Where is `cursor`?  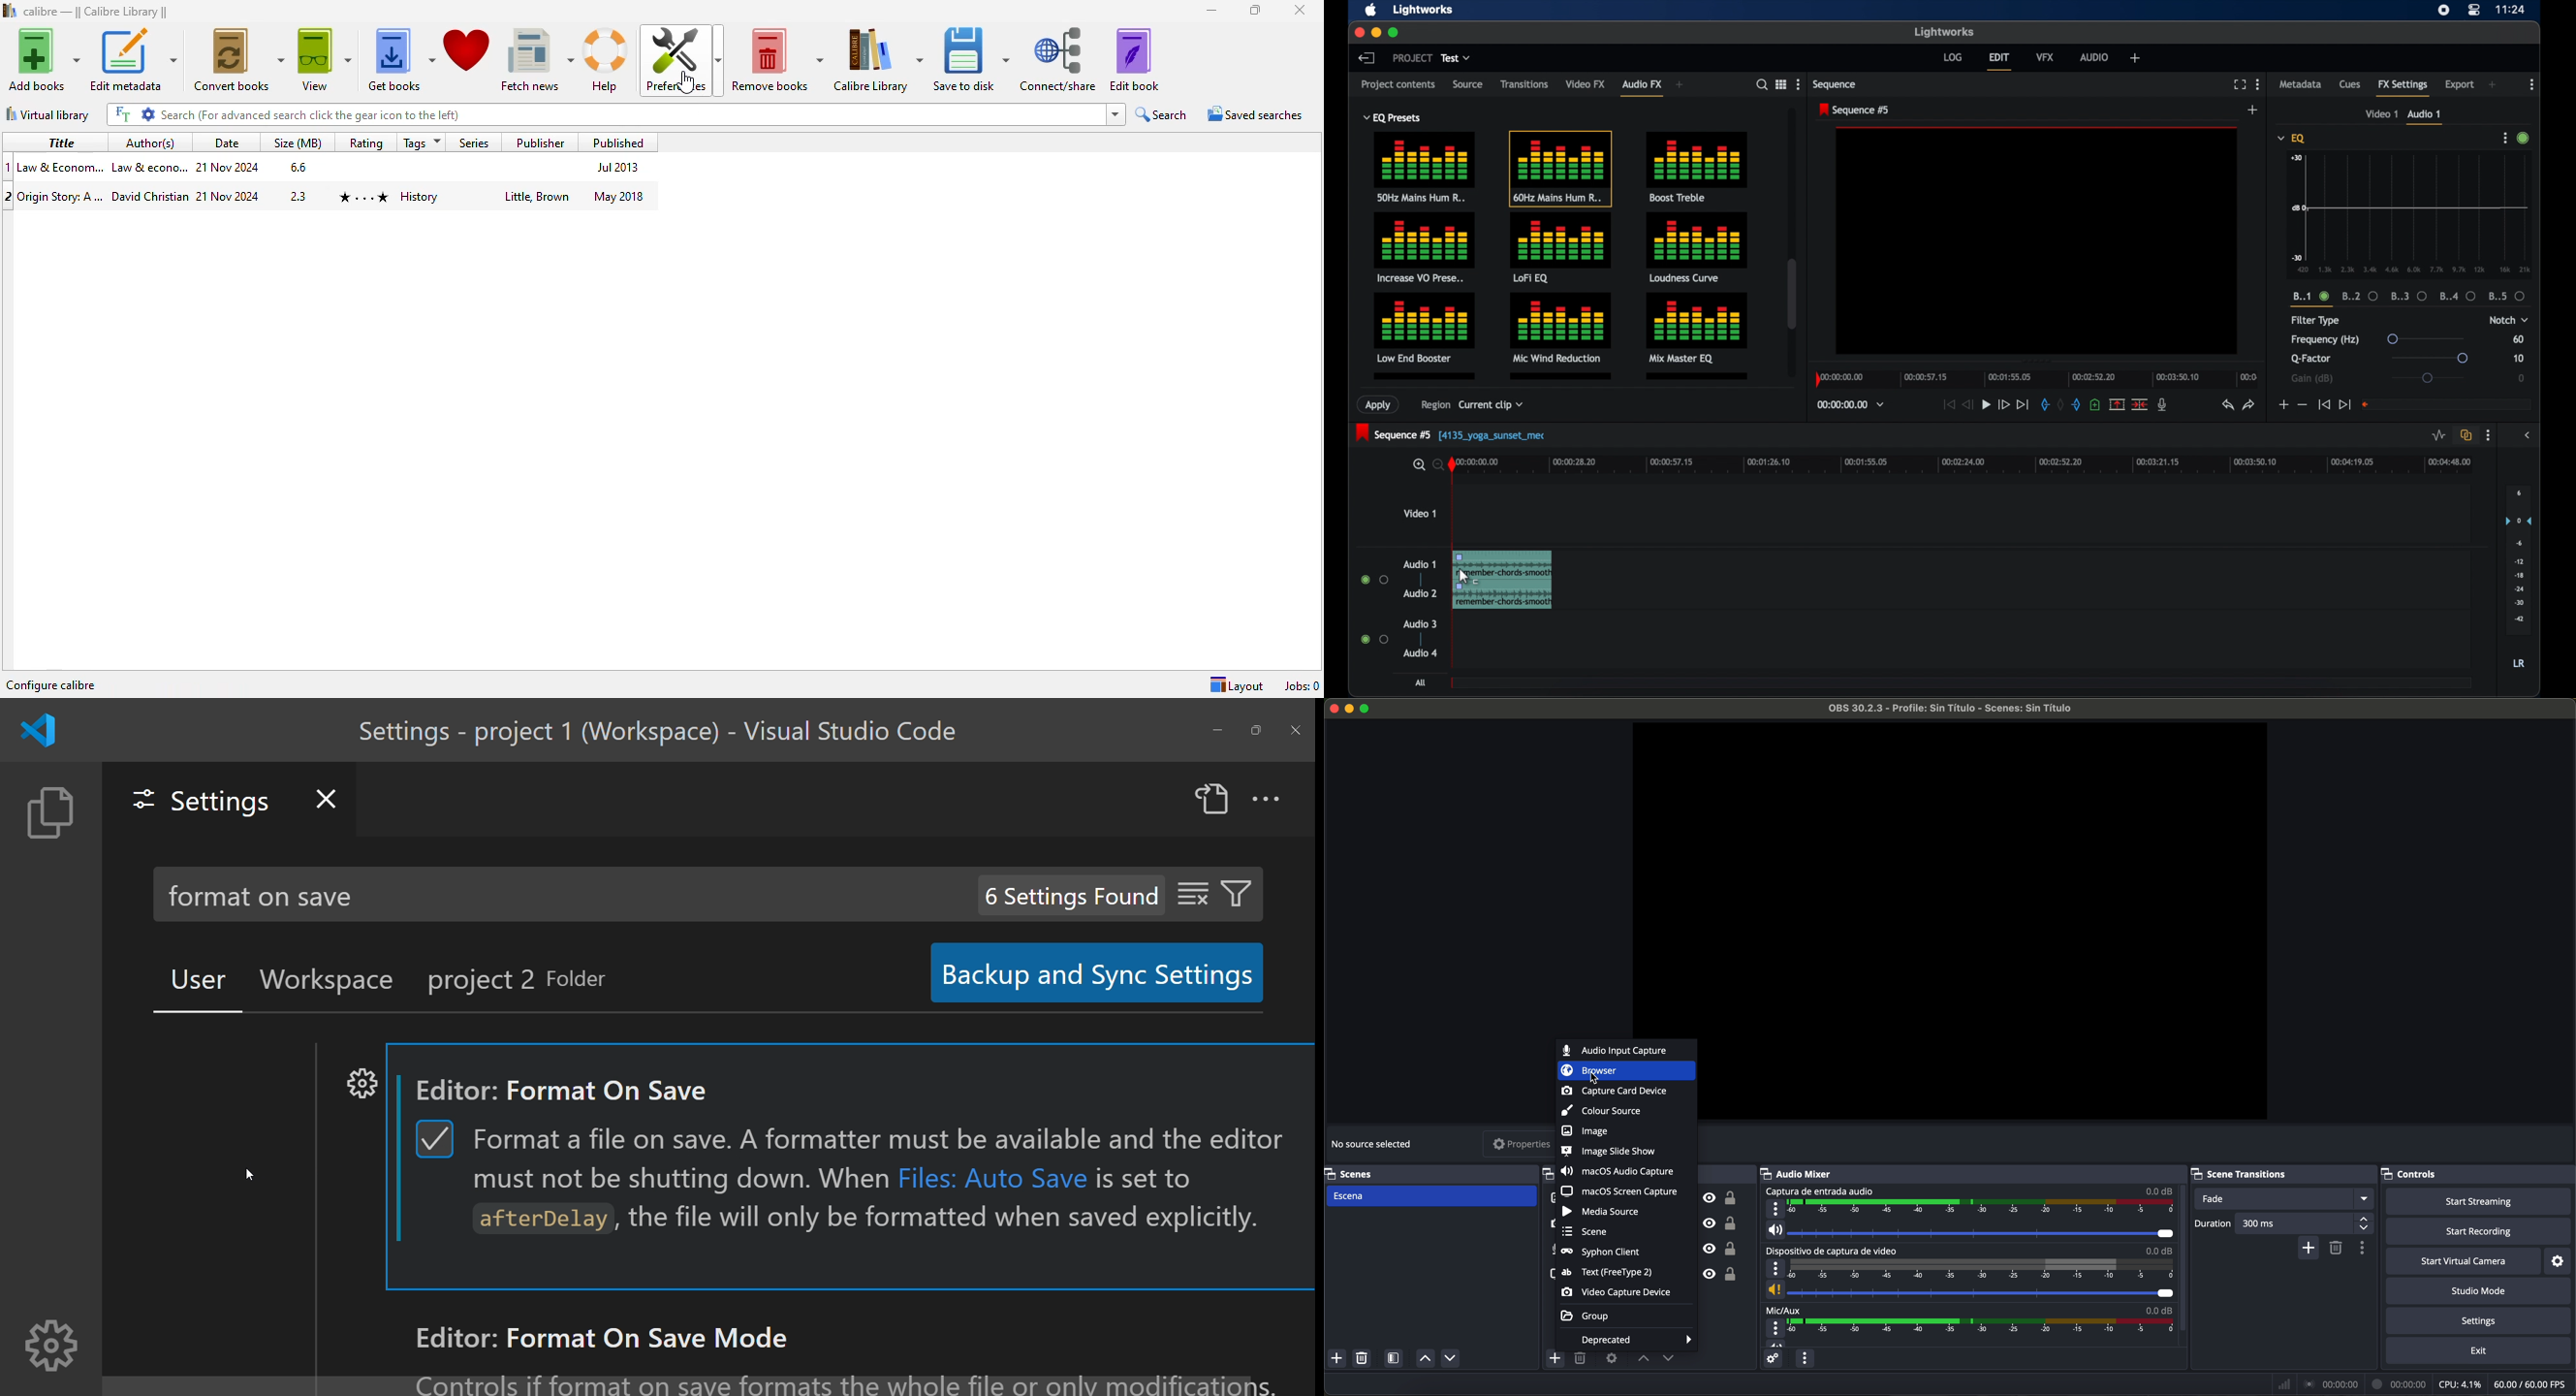 cursor is located at coordinates (1460, 578).